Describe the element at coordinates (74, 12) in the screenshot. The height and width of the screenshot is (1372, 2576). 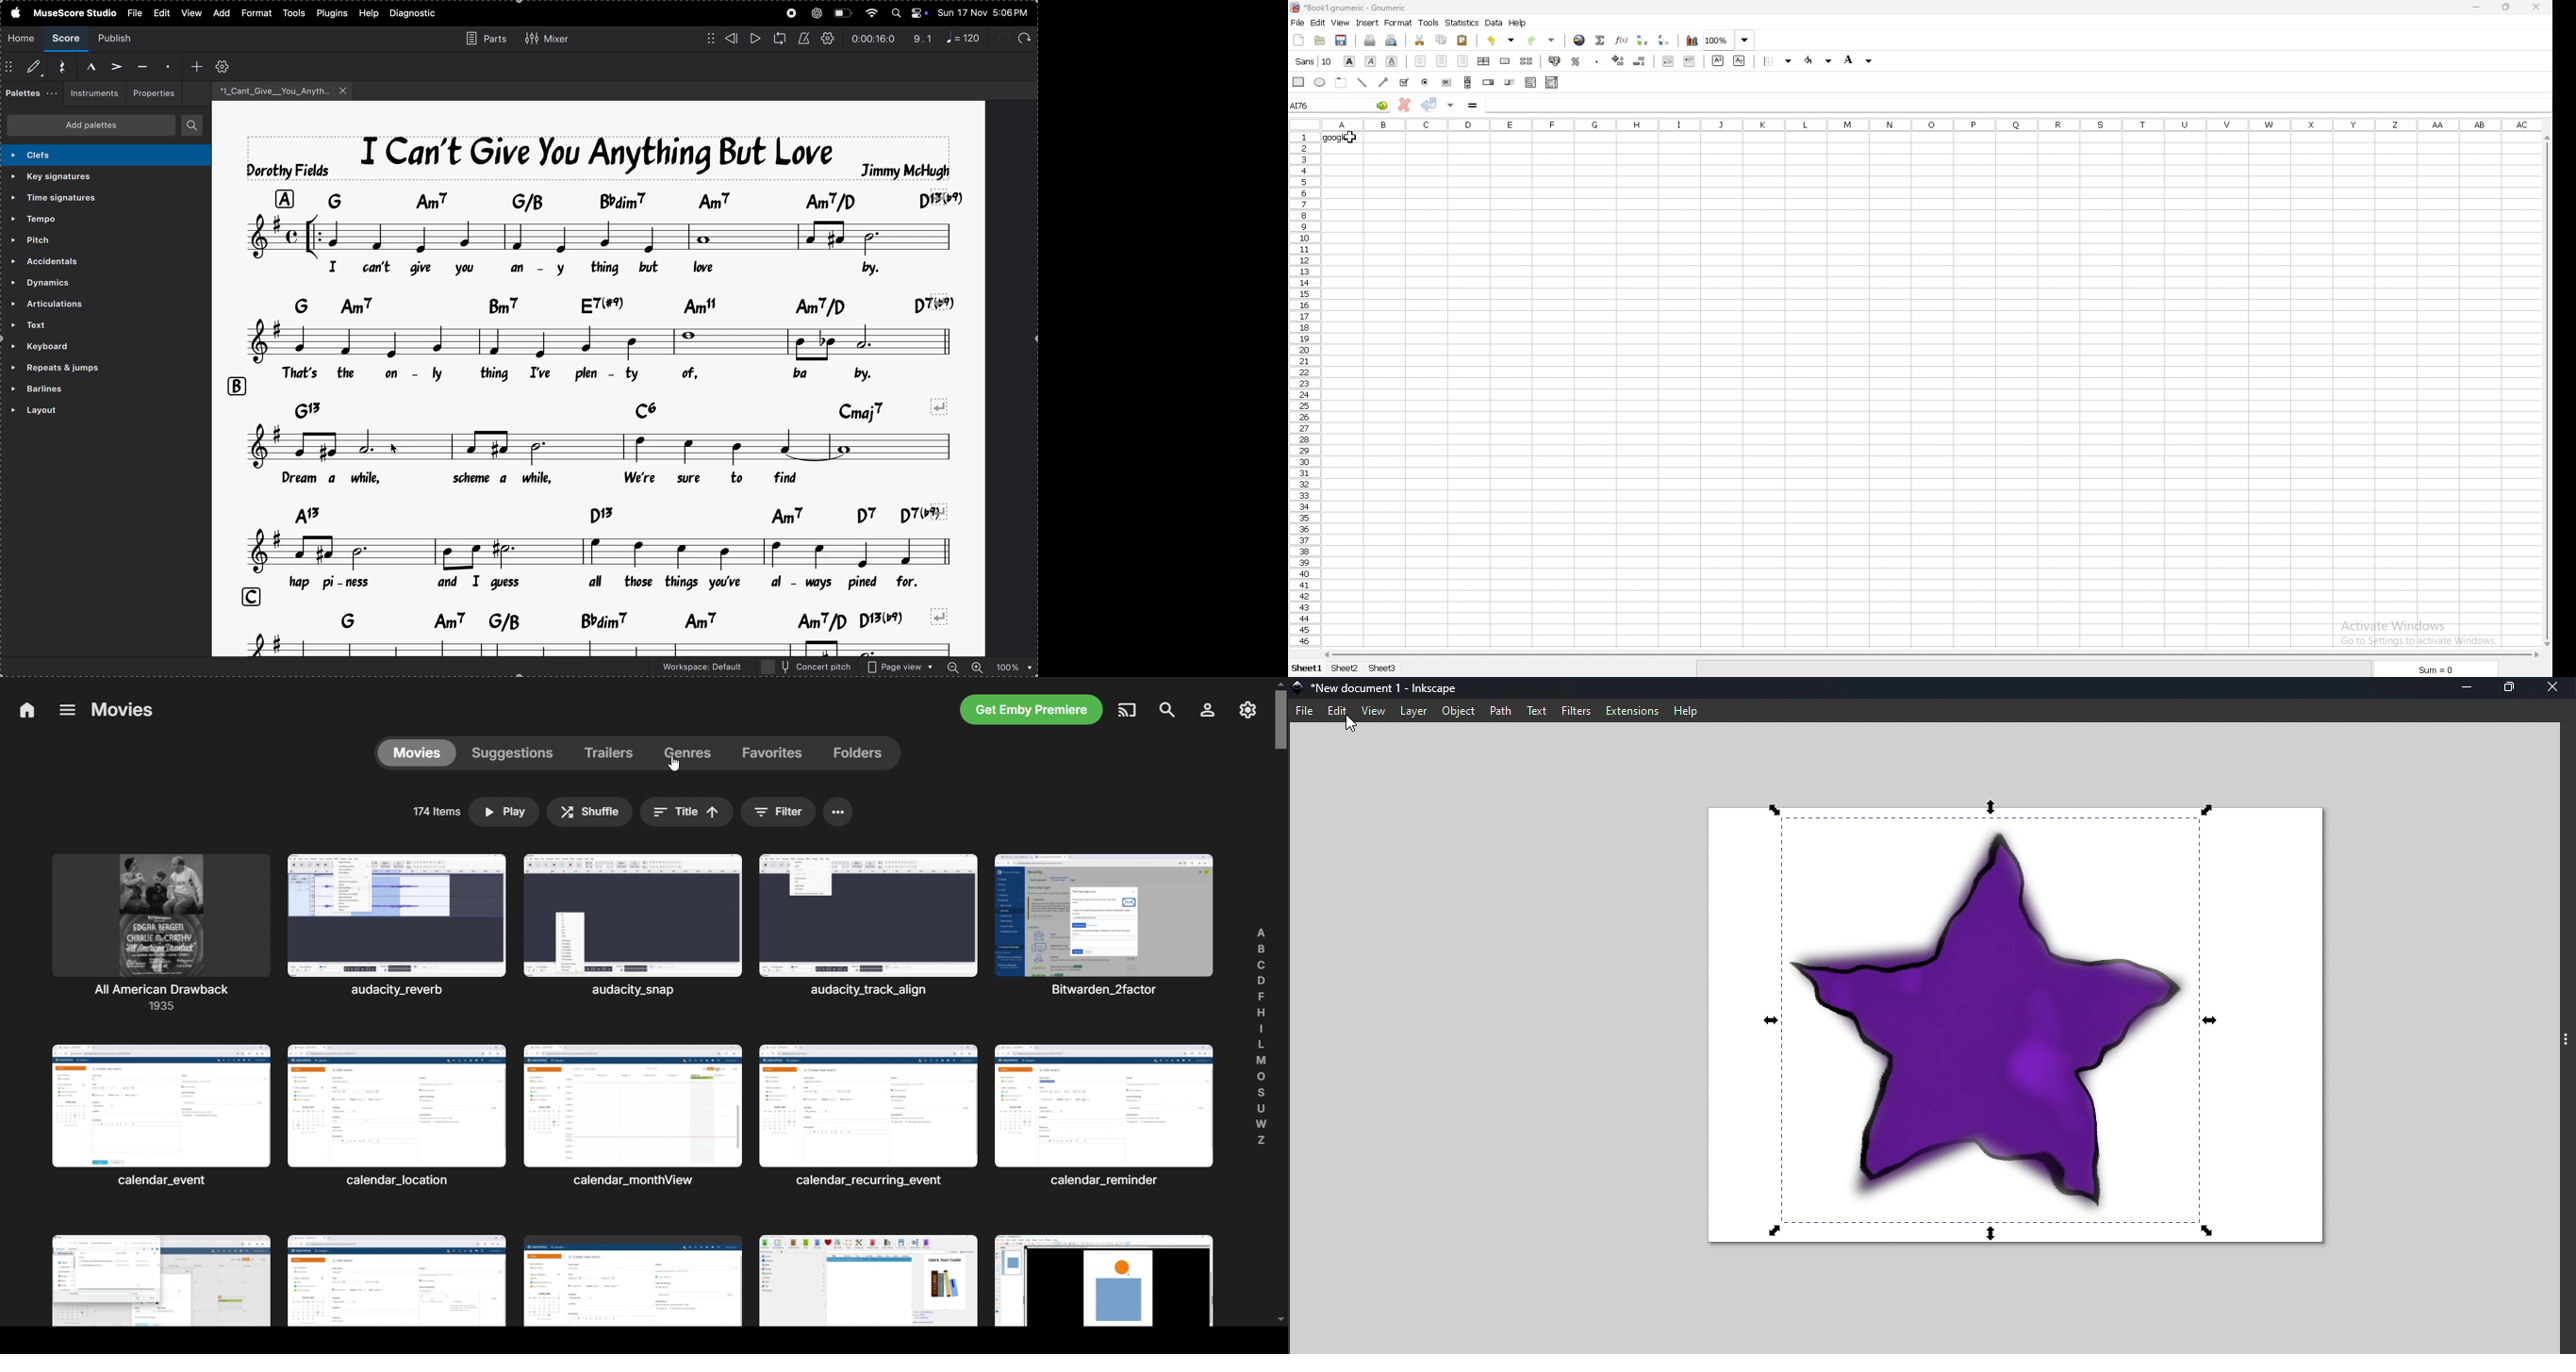
I see `musesscore studio` at that location.